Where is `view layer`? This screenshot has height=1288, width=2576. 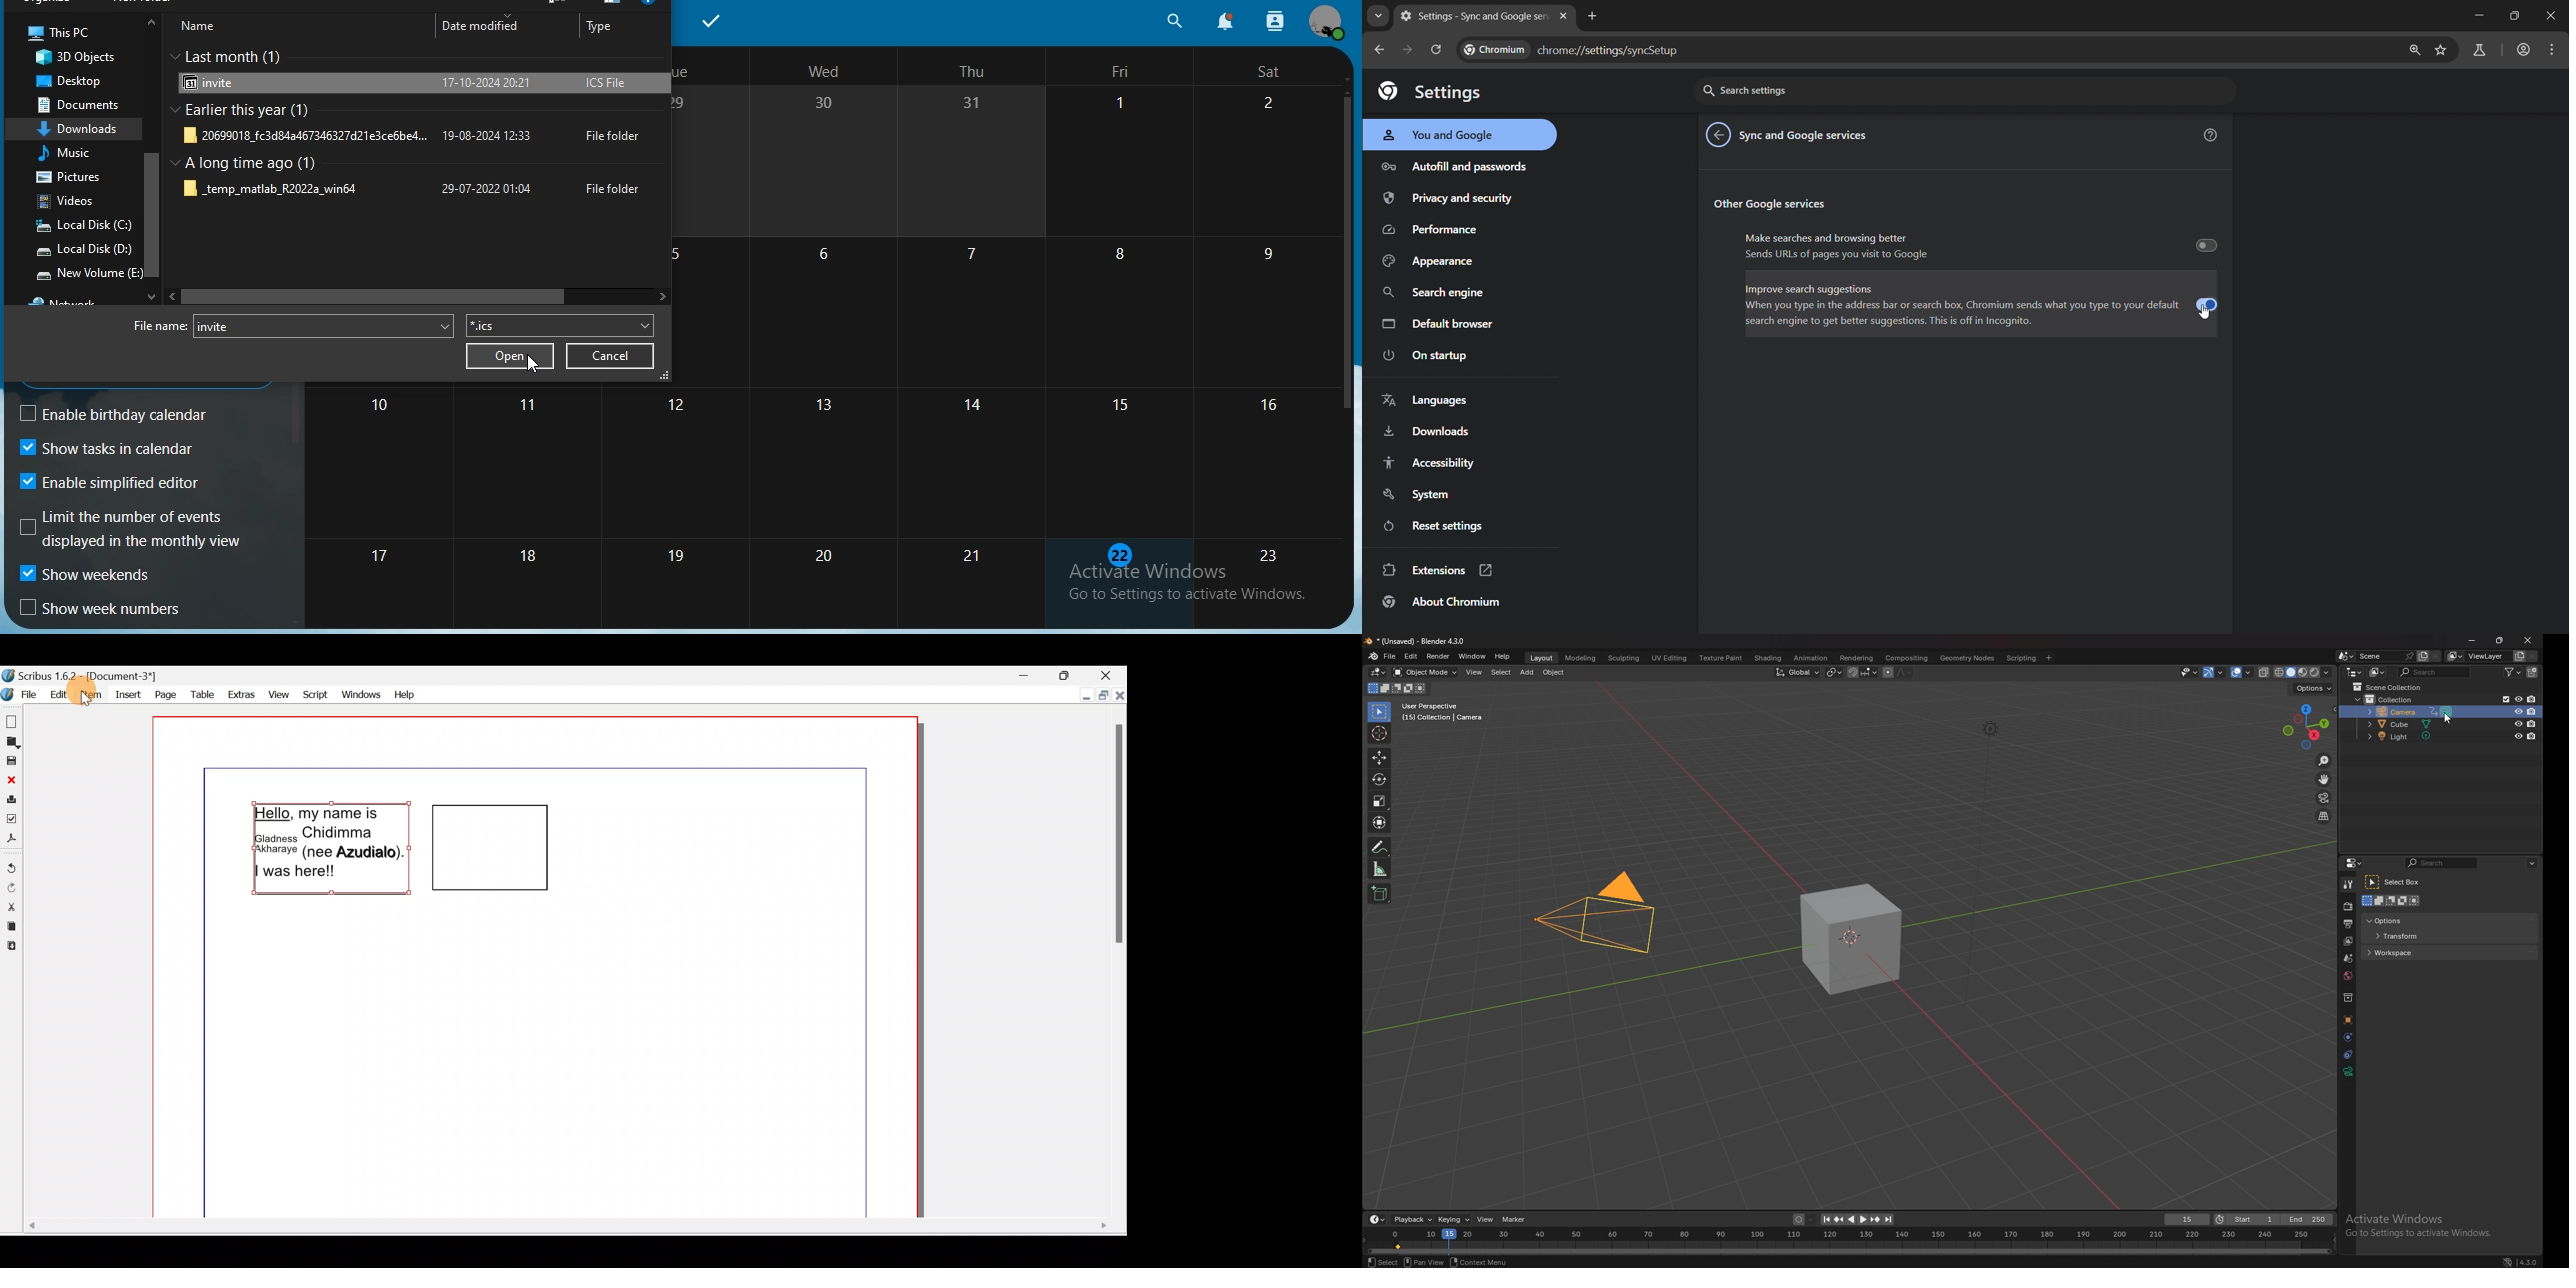 view layer is located at coordinates (2479, 656).